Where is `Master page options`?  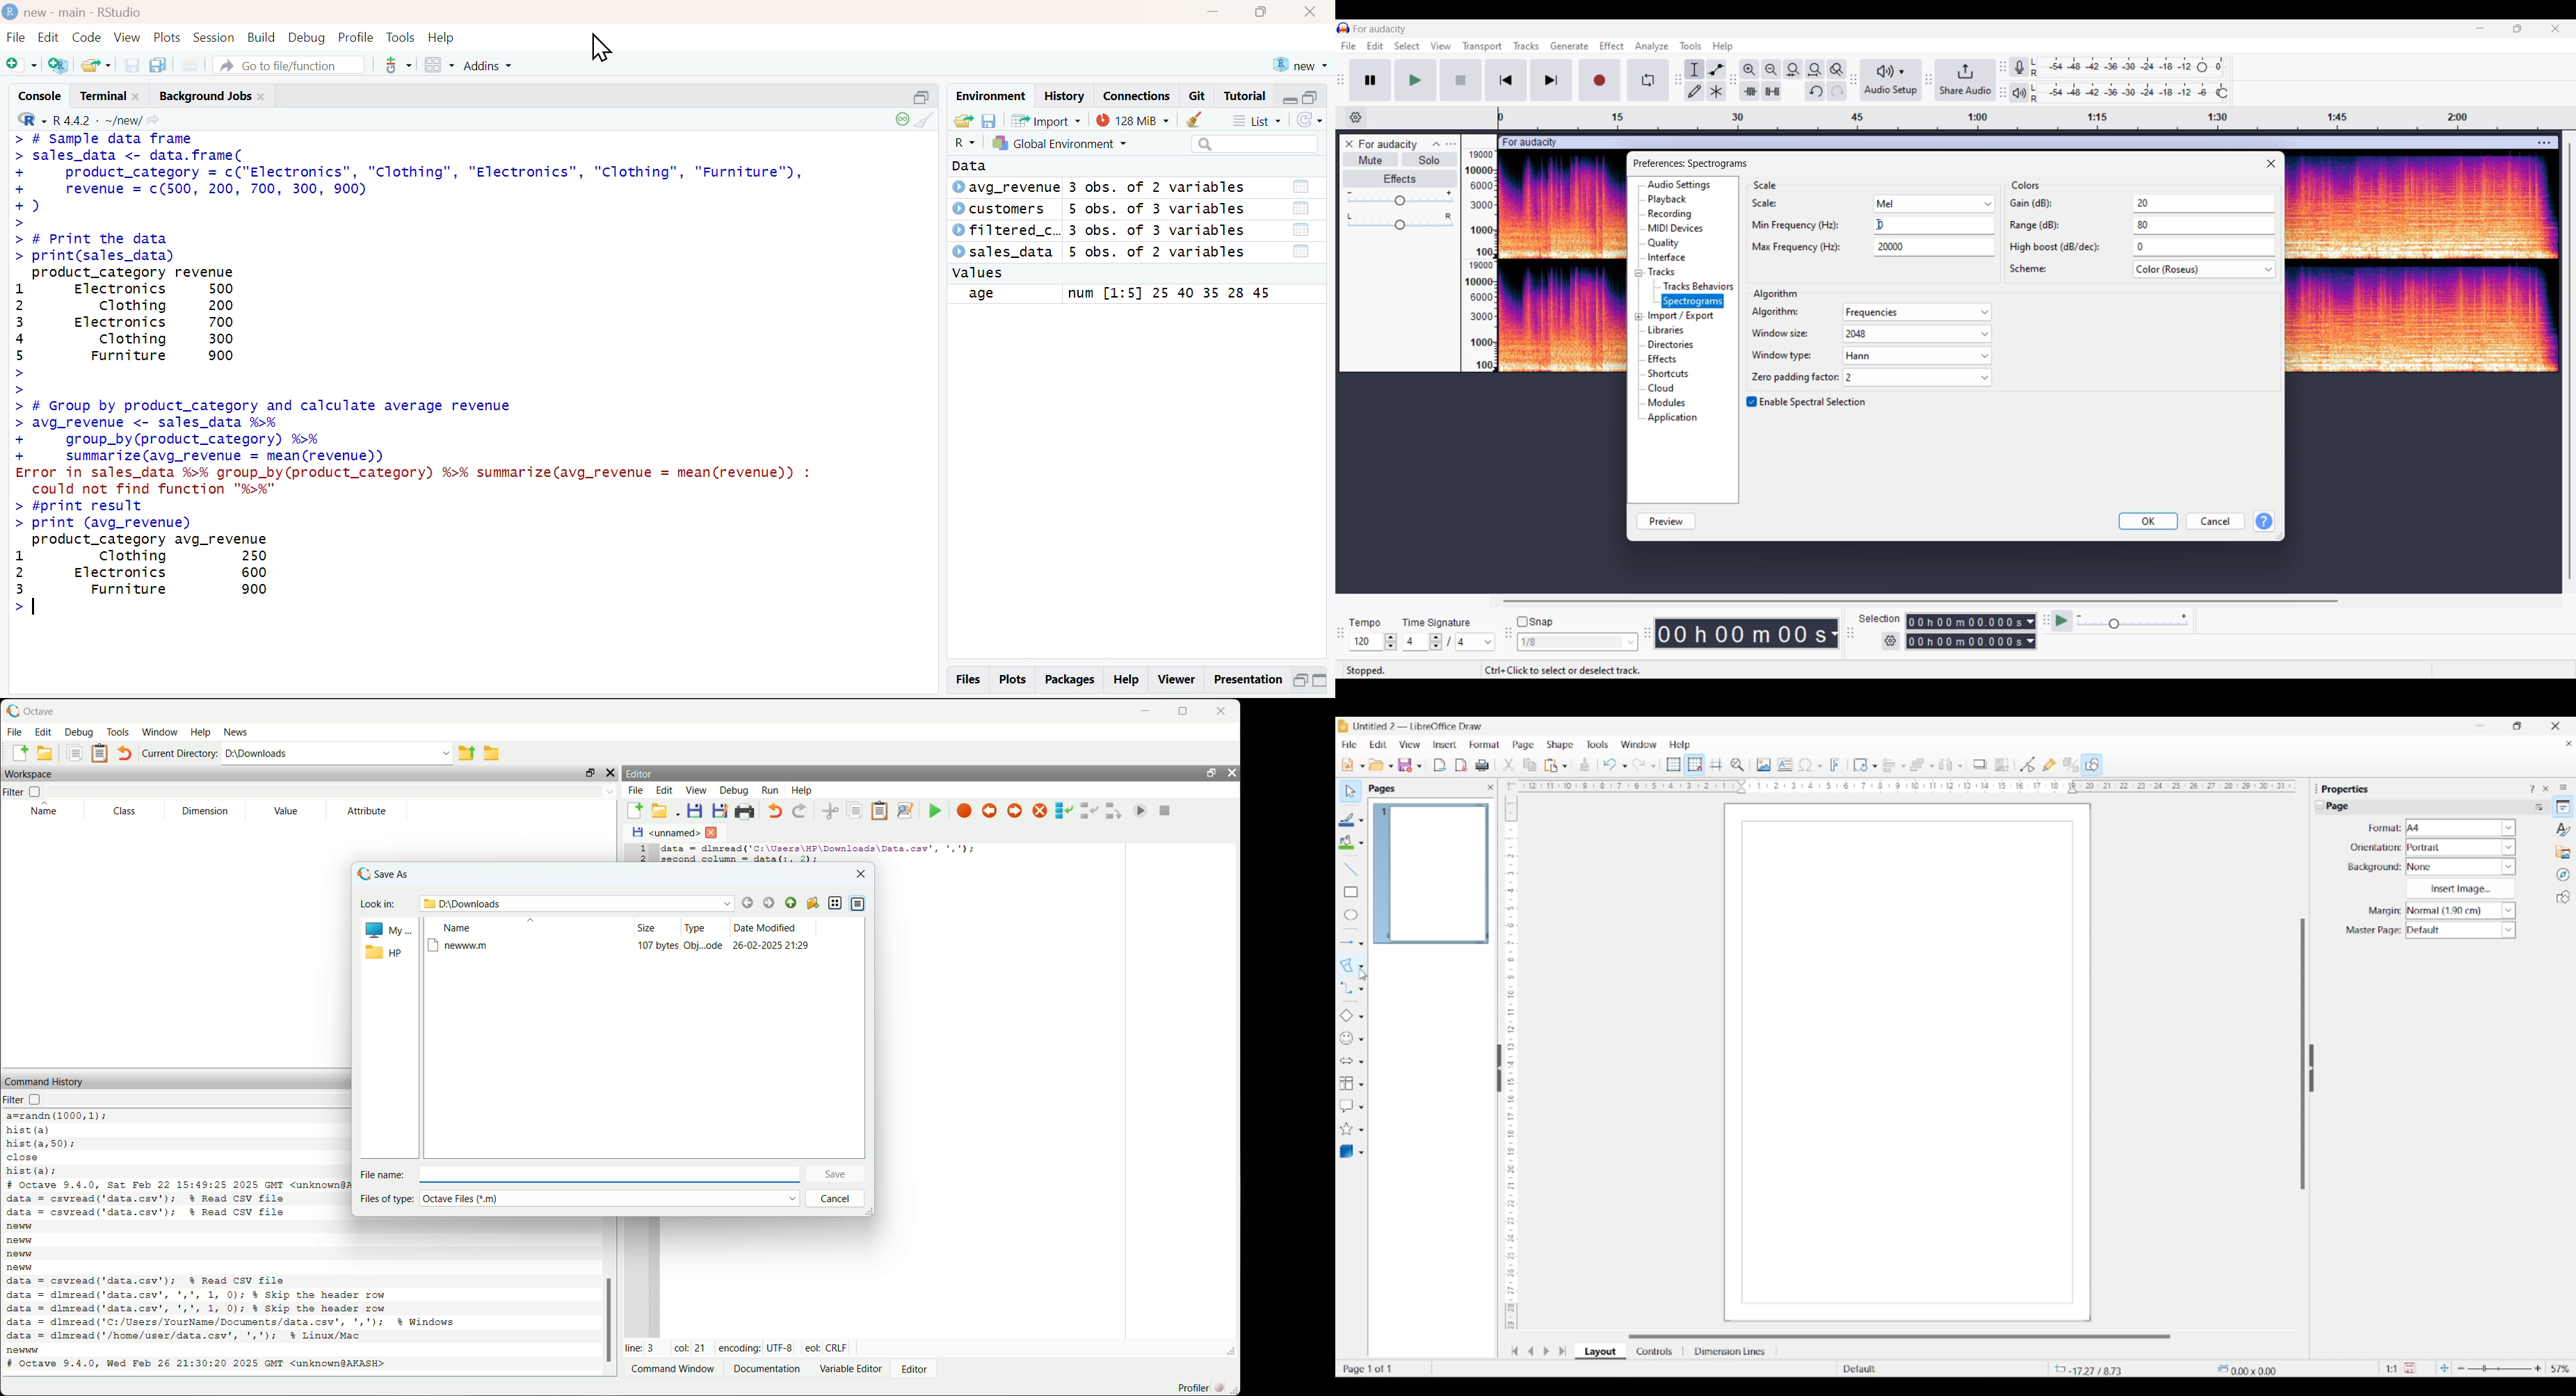
Master page options is located at coordinates (2461, 930).